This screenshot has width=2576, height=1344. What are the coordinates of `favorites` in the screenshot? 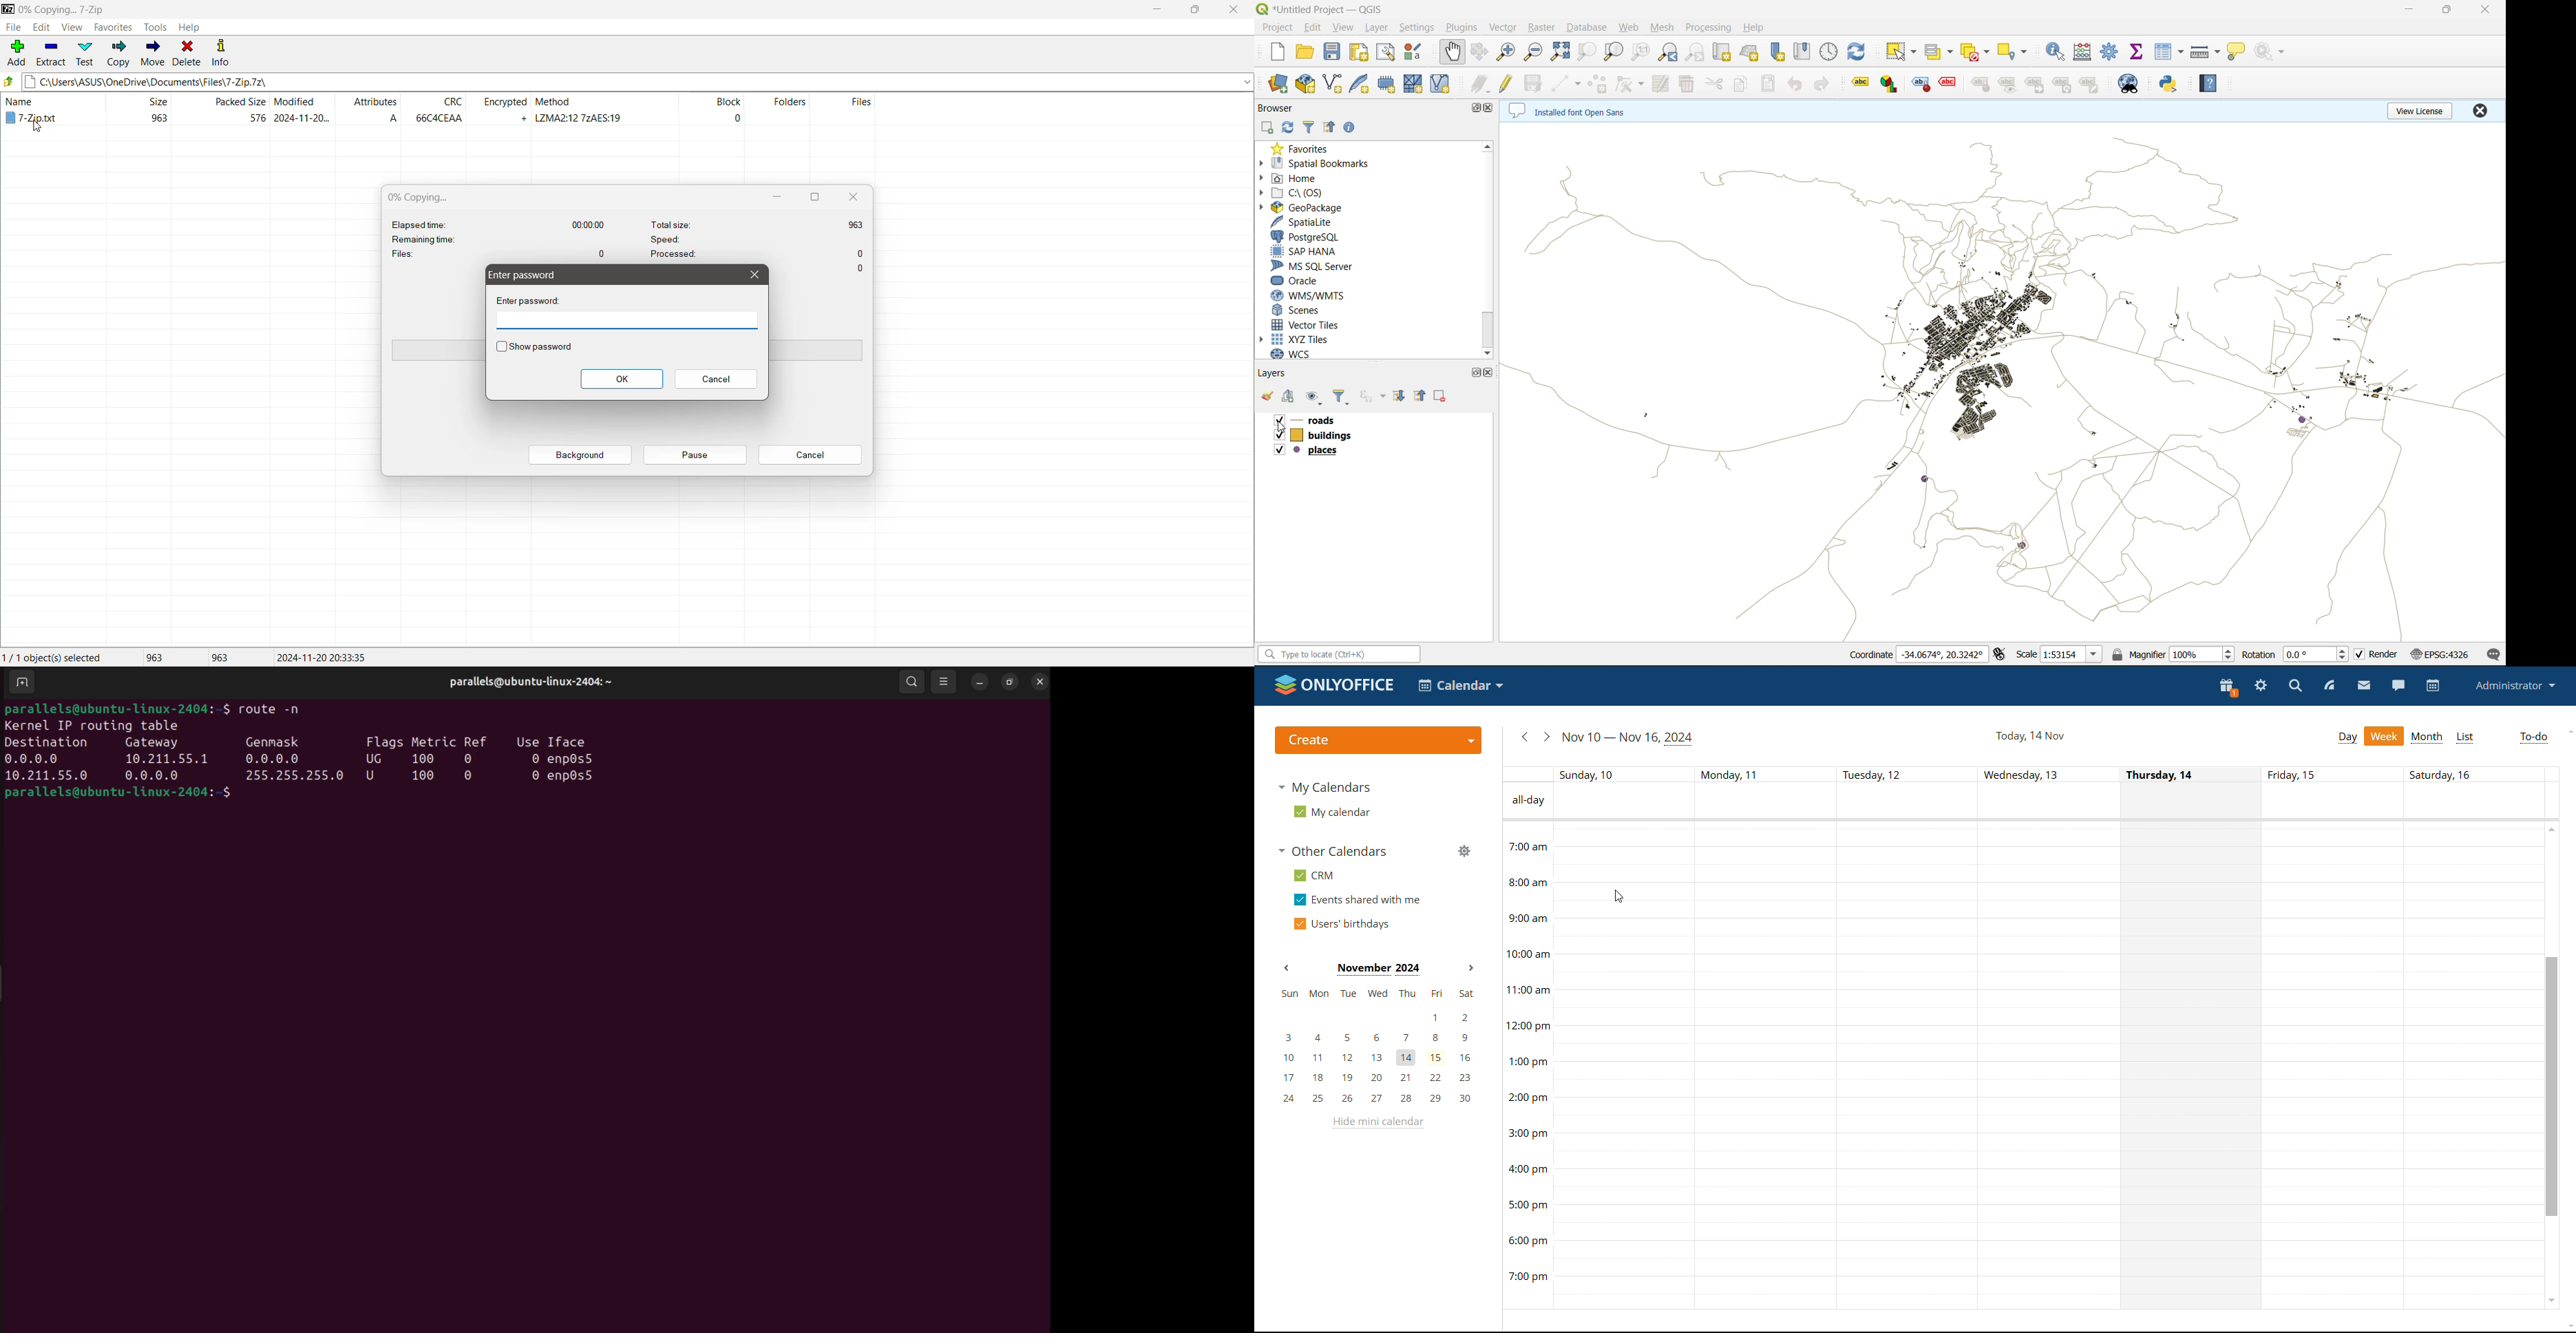 It's located at (1304, 149).